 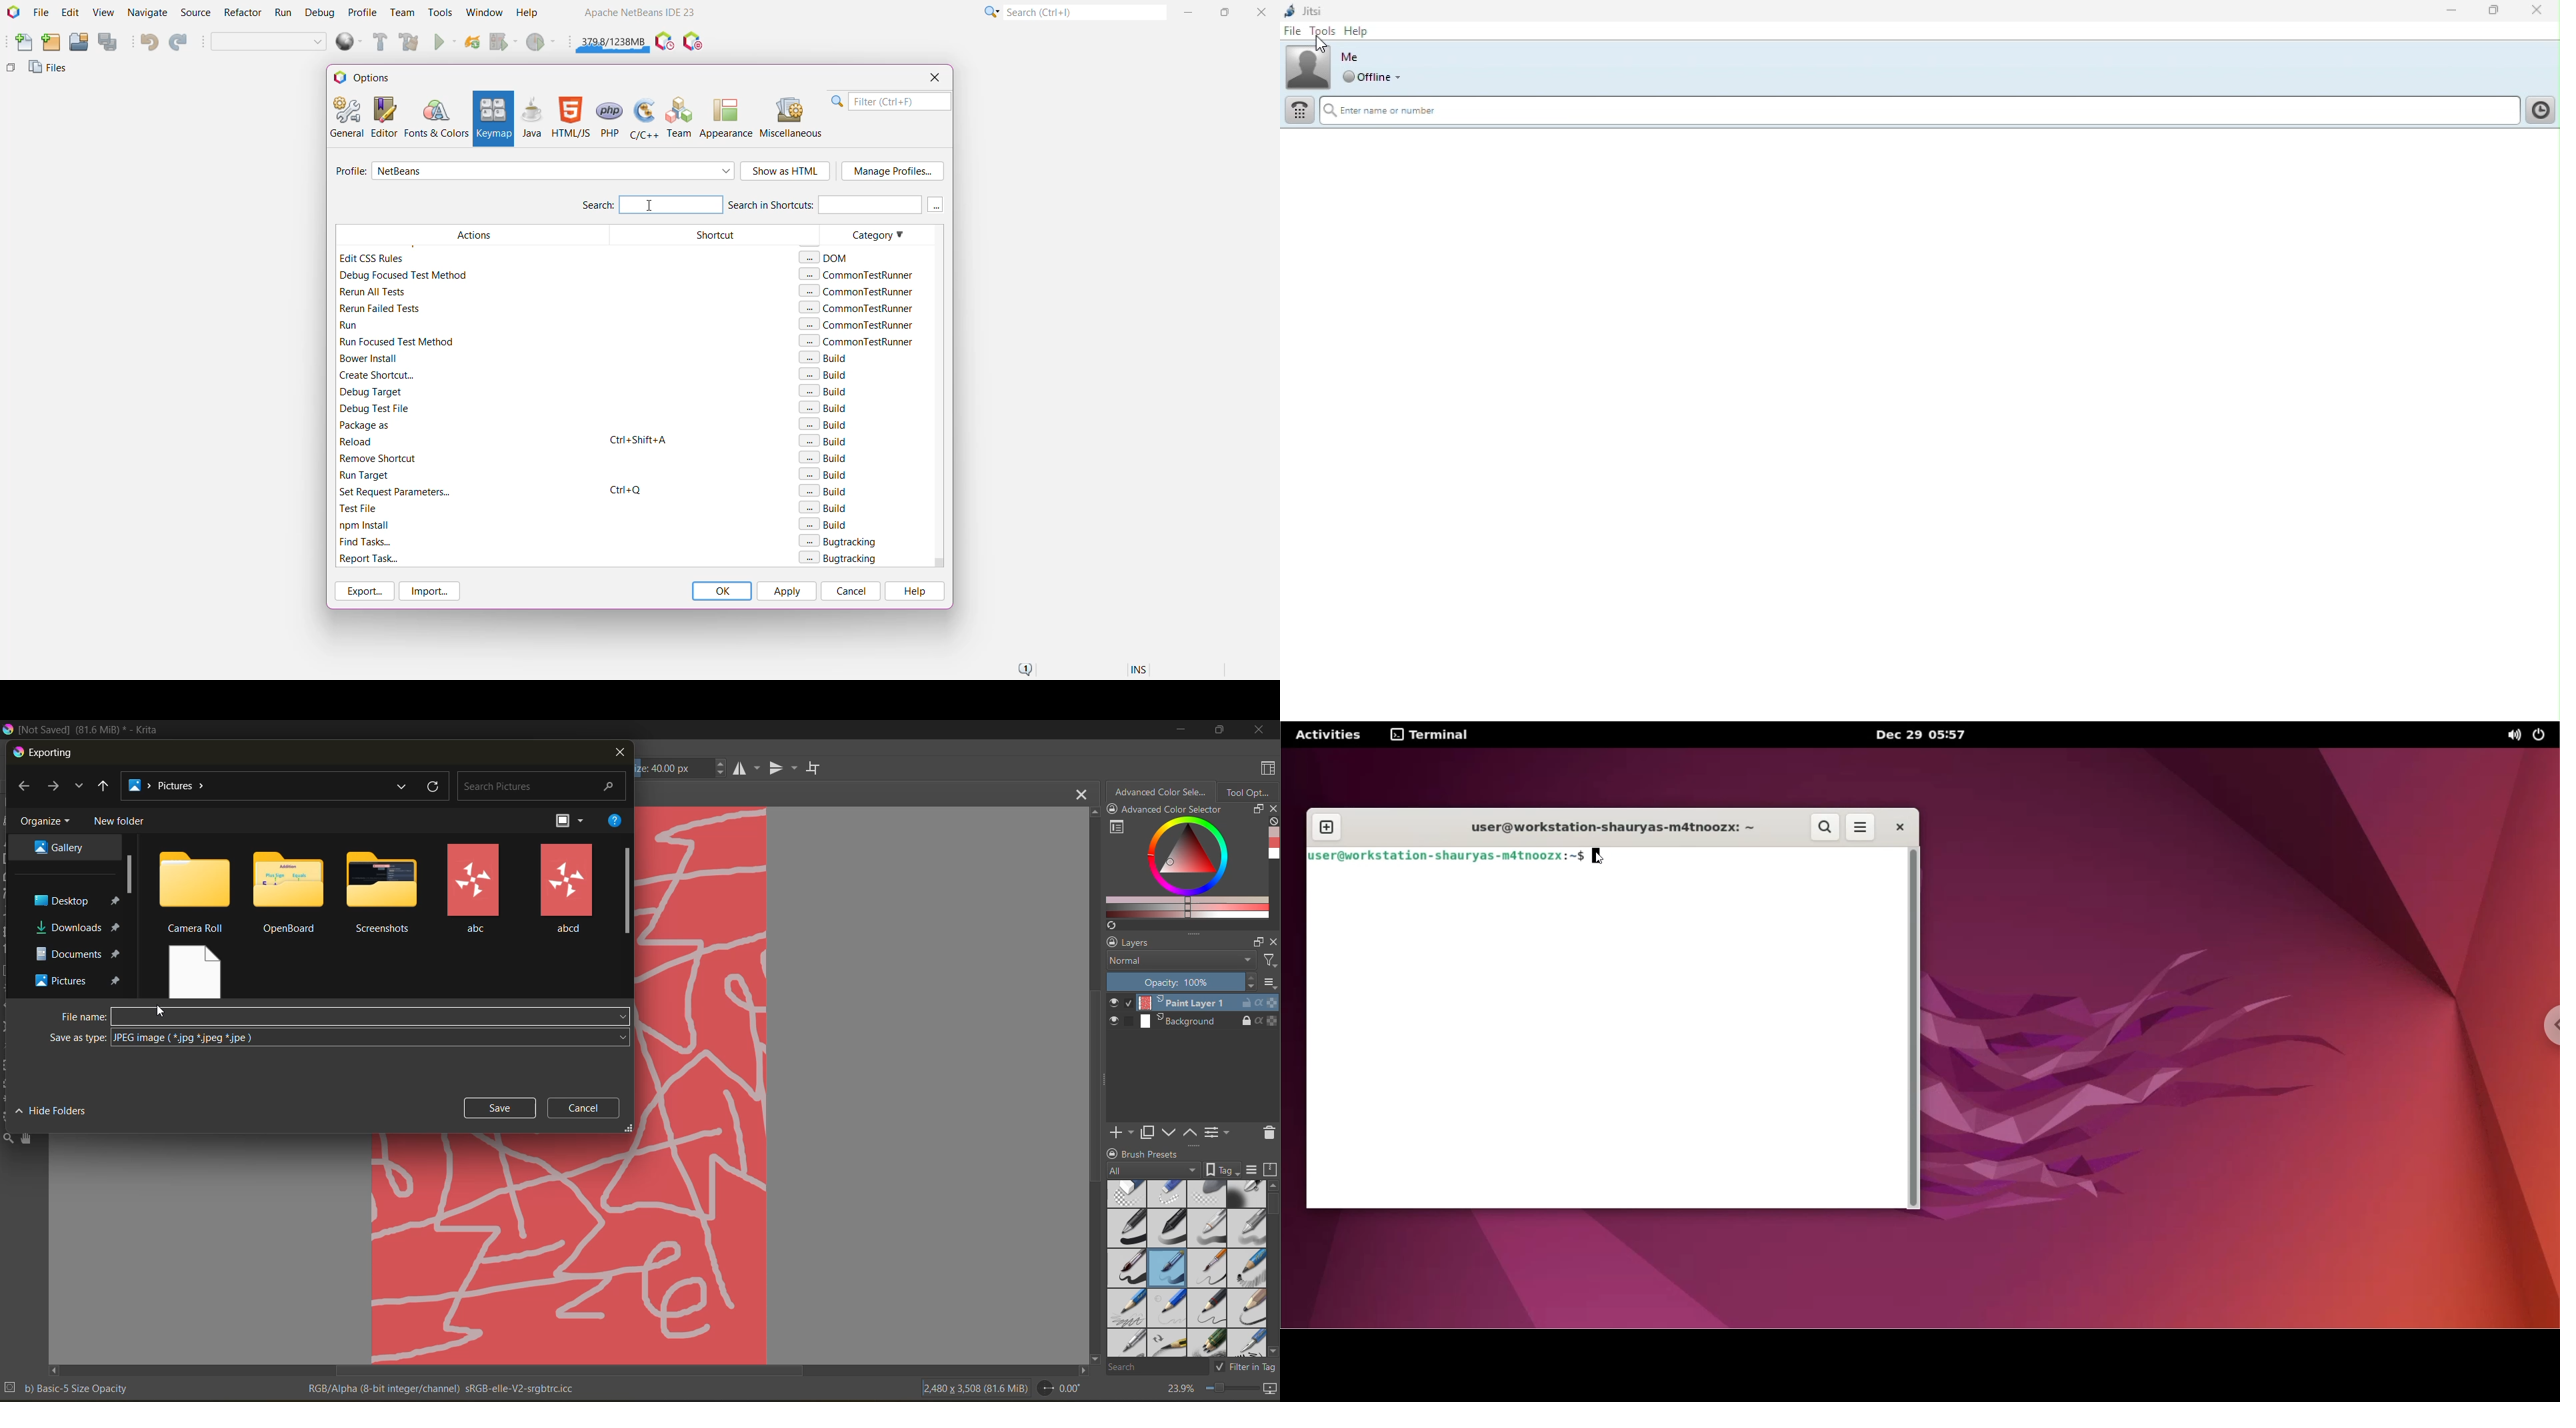 What do you see at coordinates (1306, 9) in the screenshot?
I see `Jitsi` at bounding box center [1306, 9].